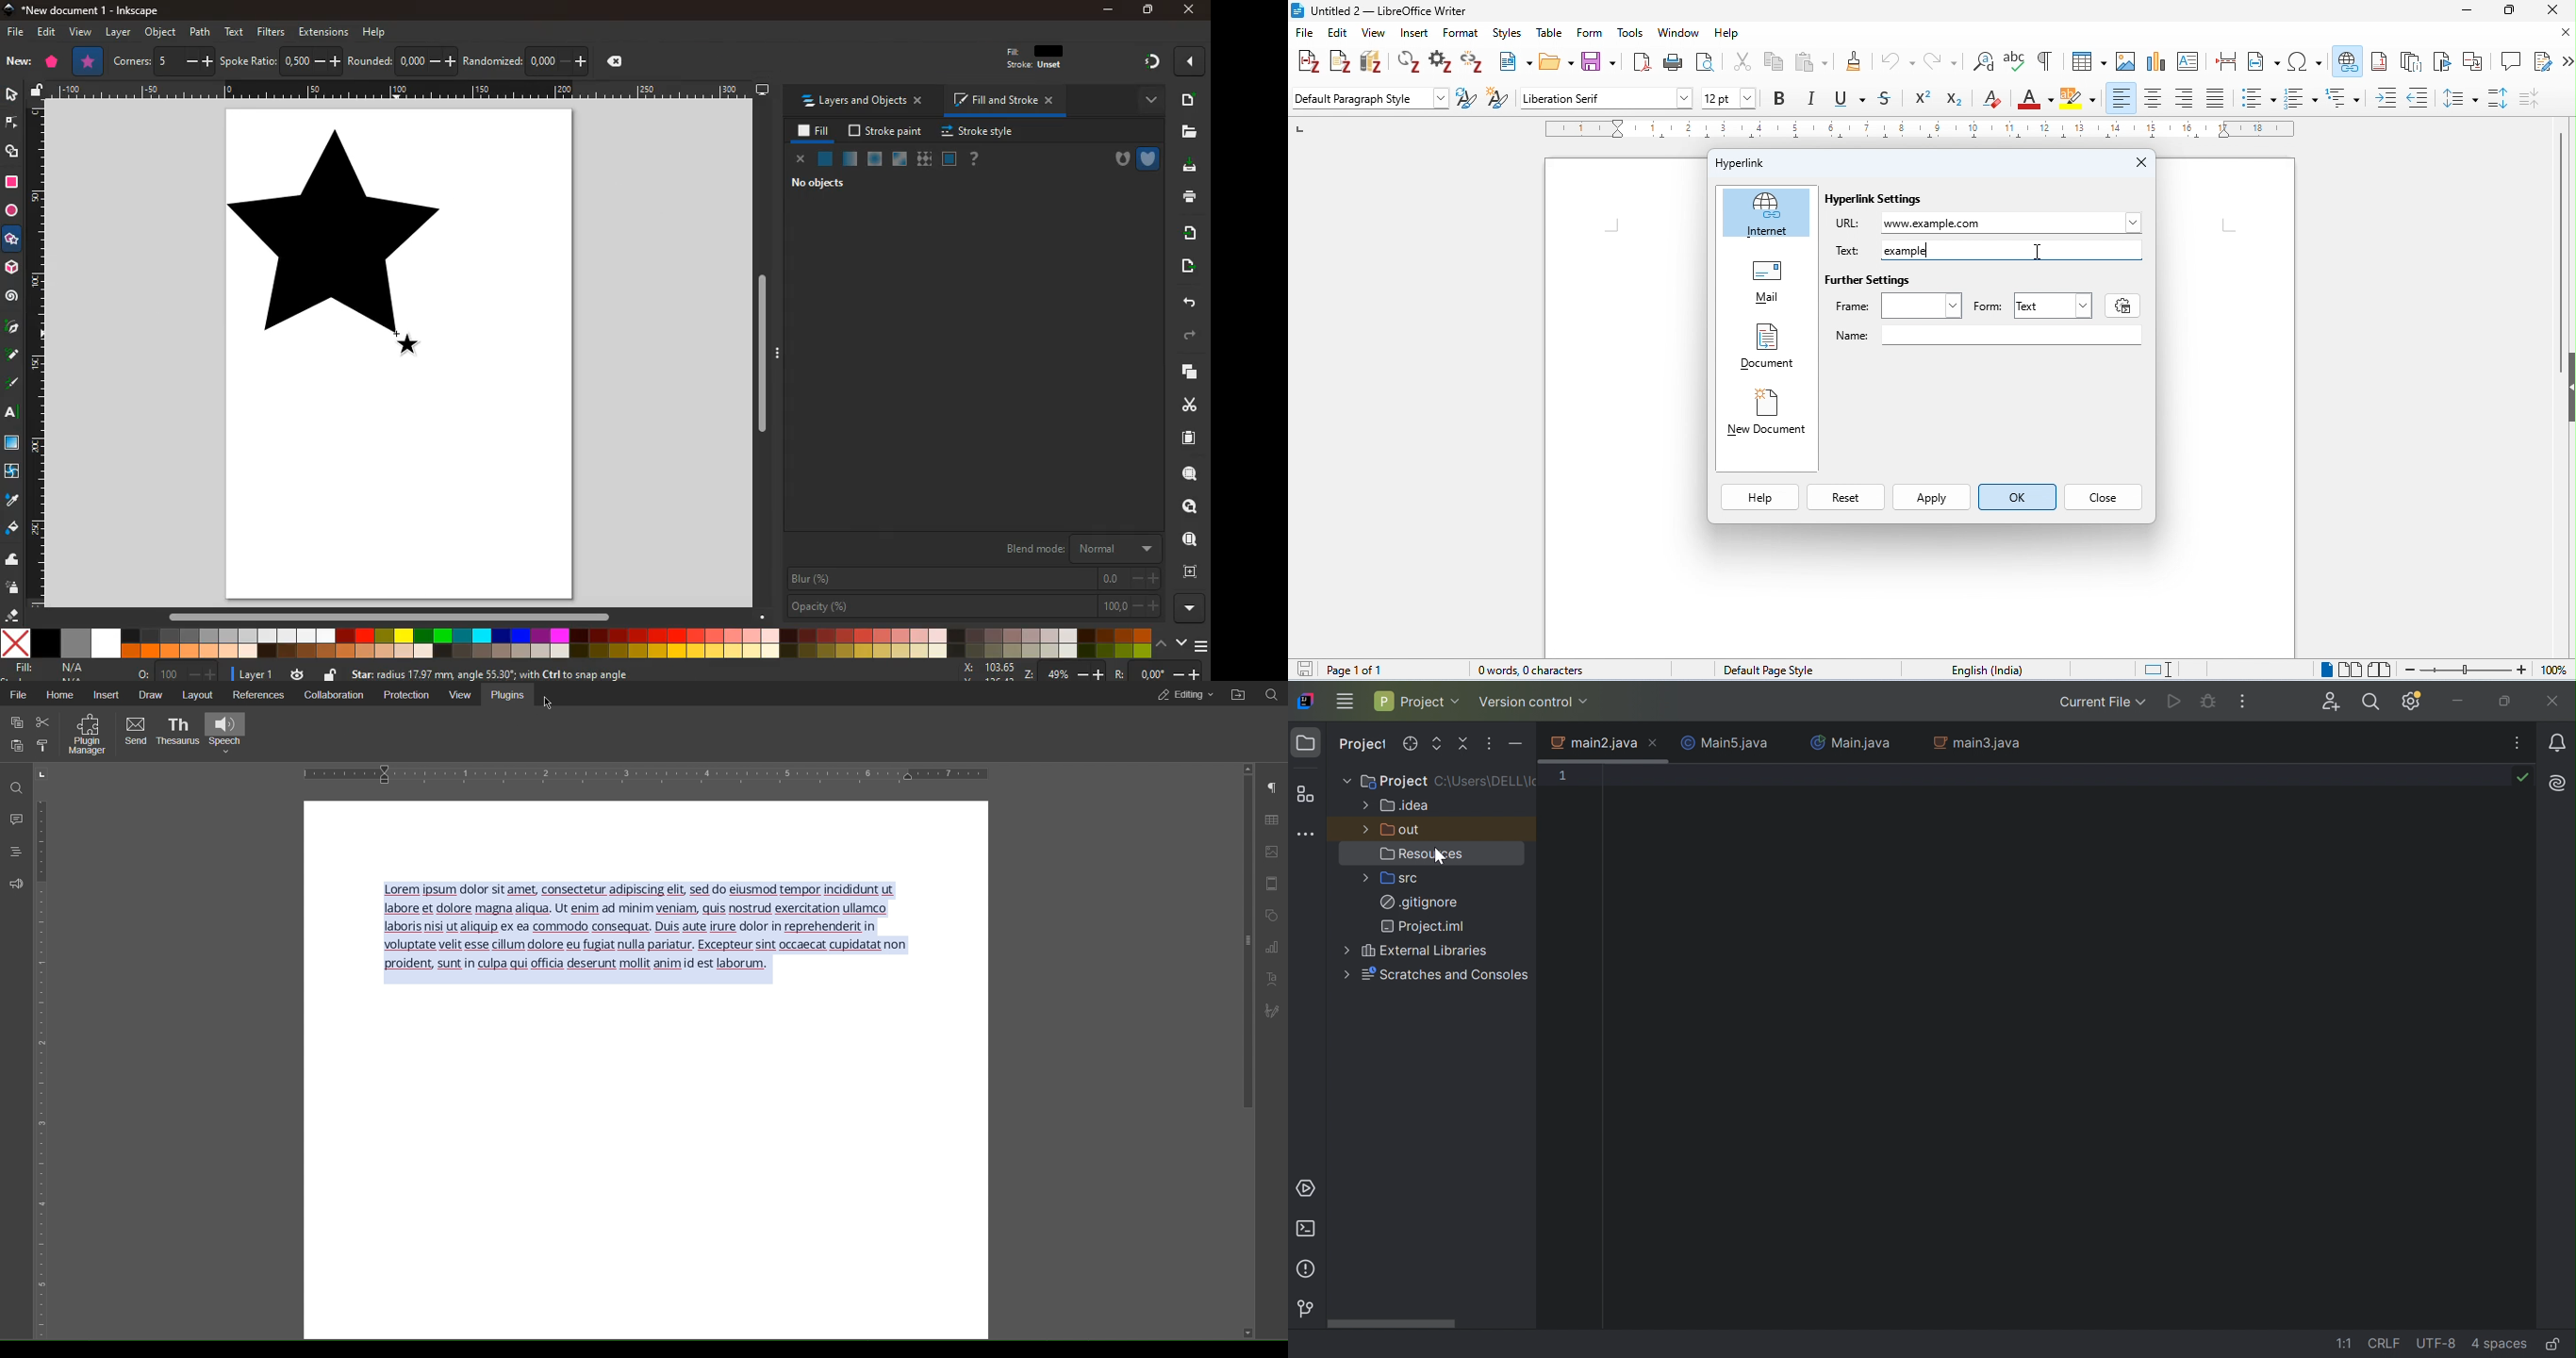 The image size is (2576, 1372). What do you see at coordinates (1671, 62) in the screenshot?
I see `print` at bounding box center [1671, 62].